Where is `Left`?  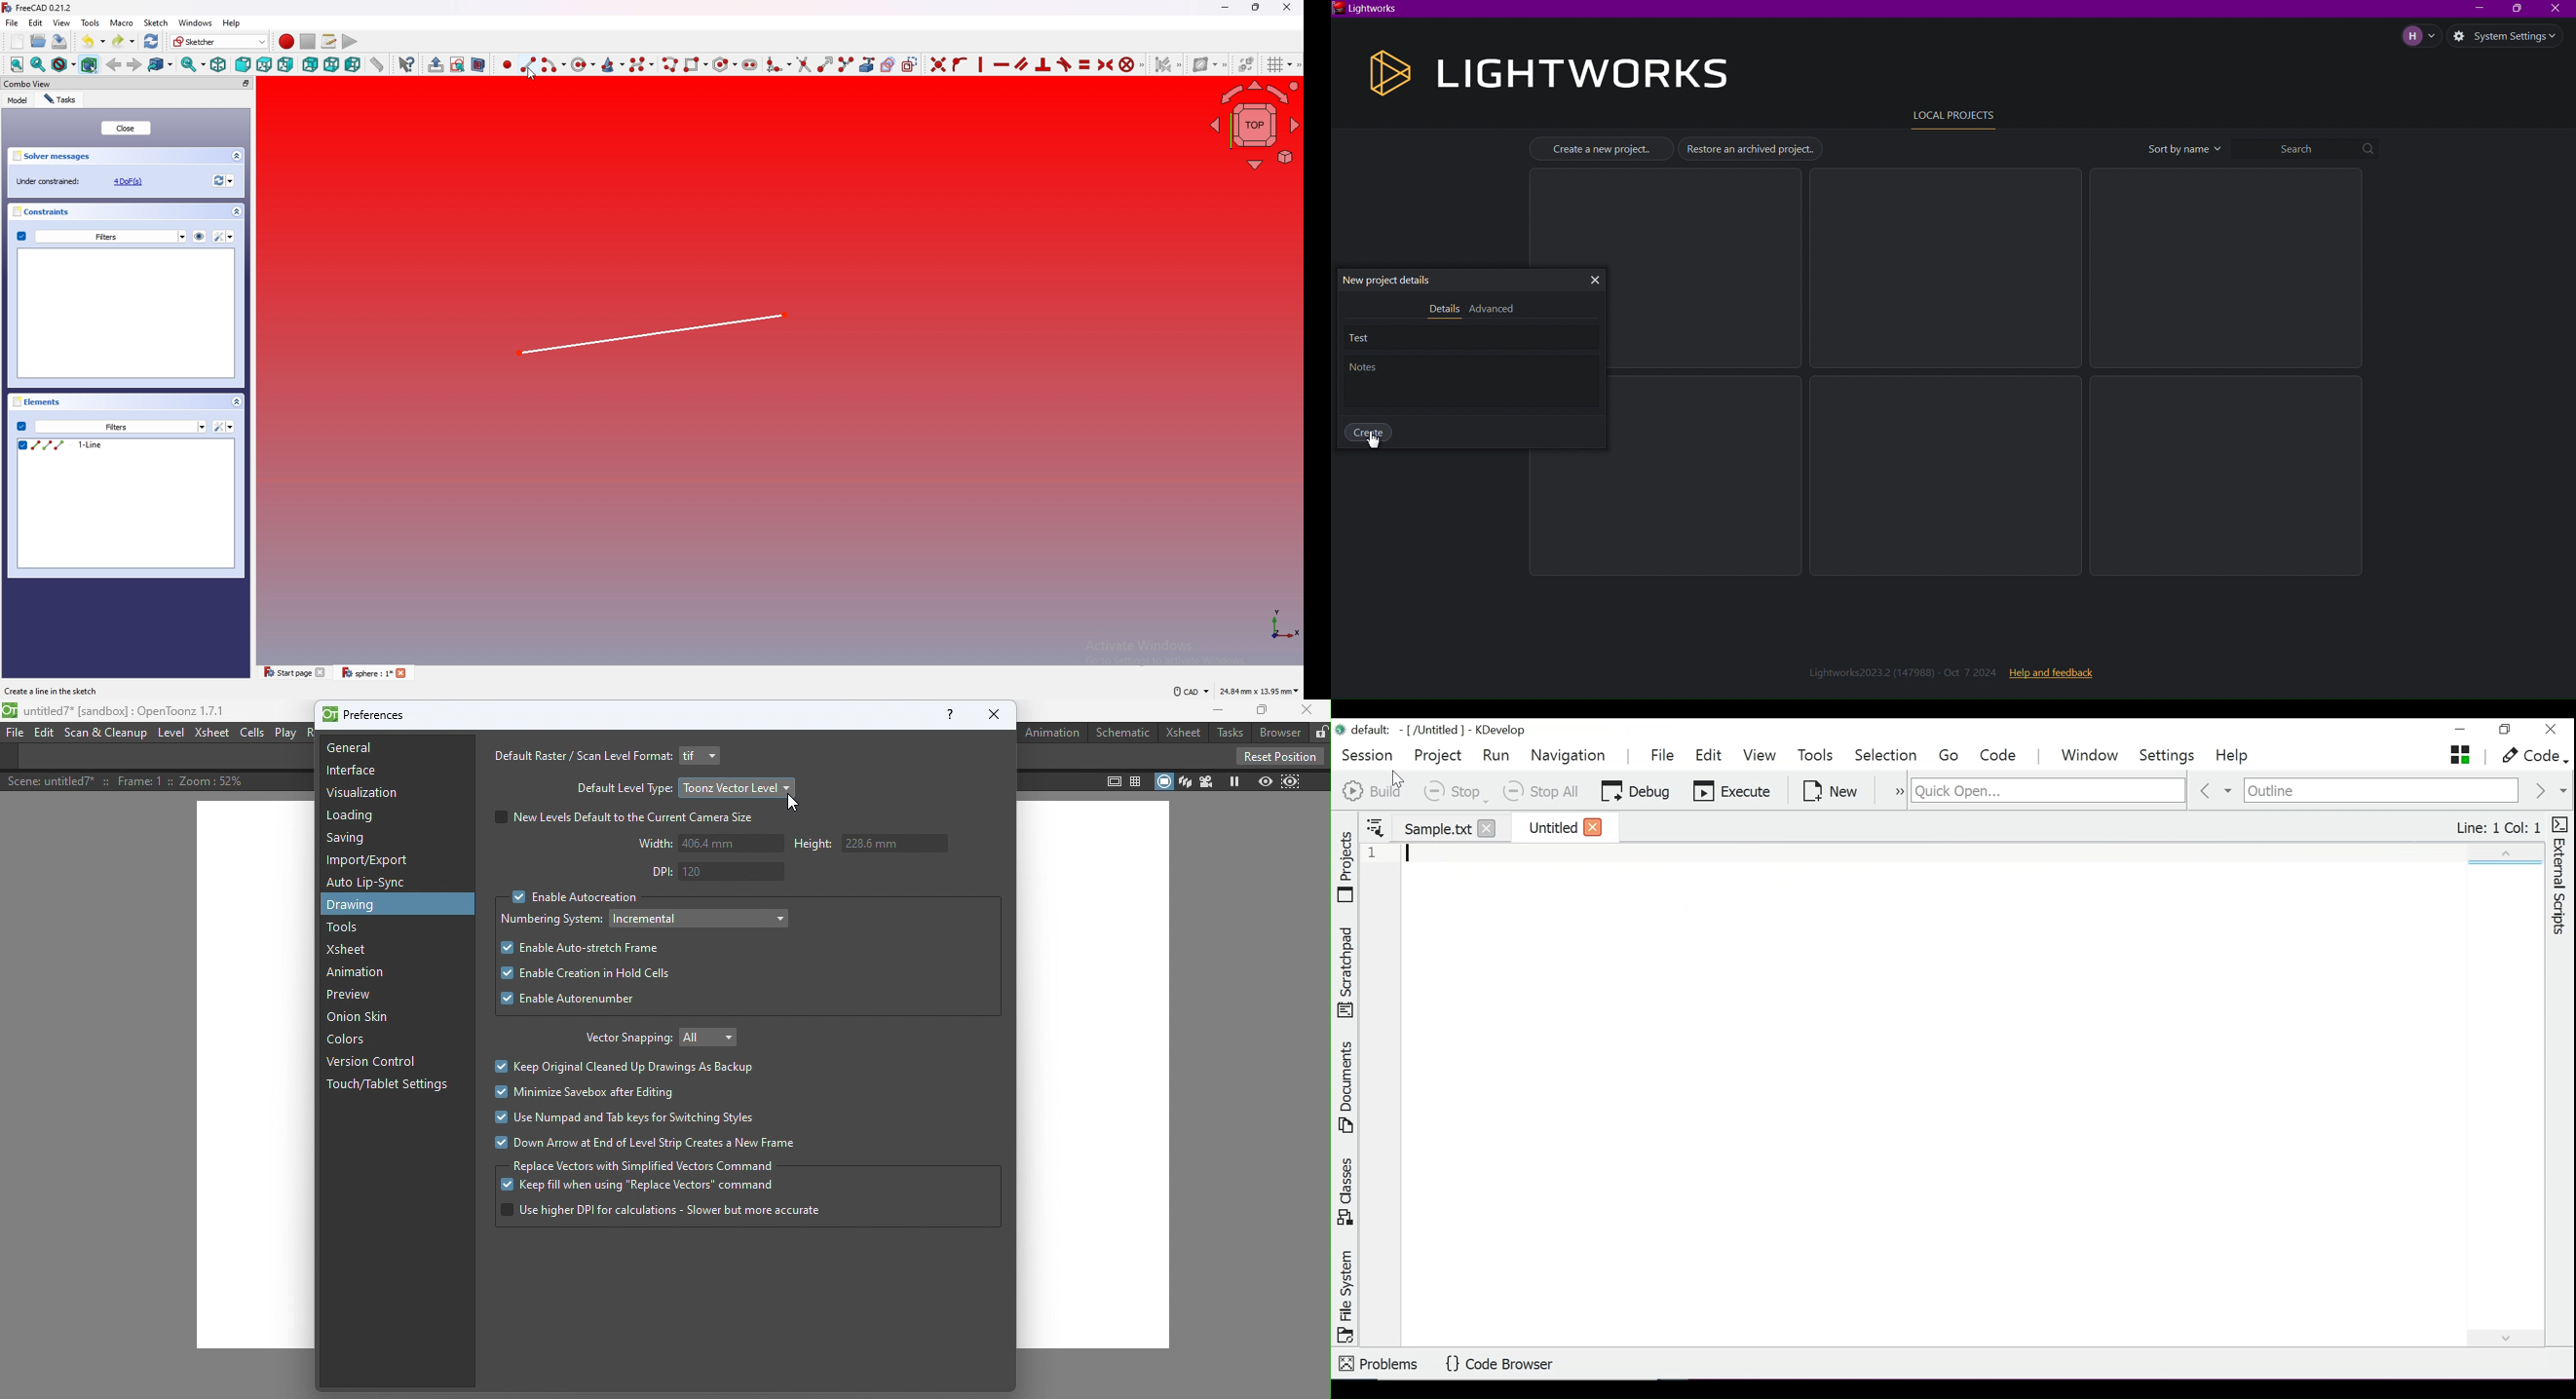 Left is located at coordinates (352, 65).